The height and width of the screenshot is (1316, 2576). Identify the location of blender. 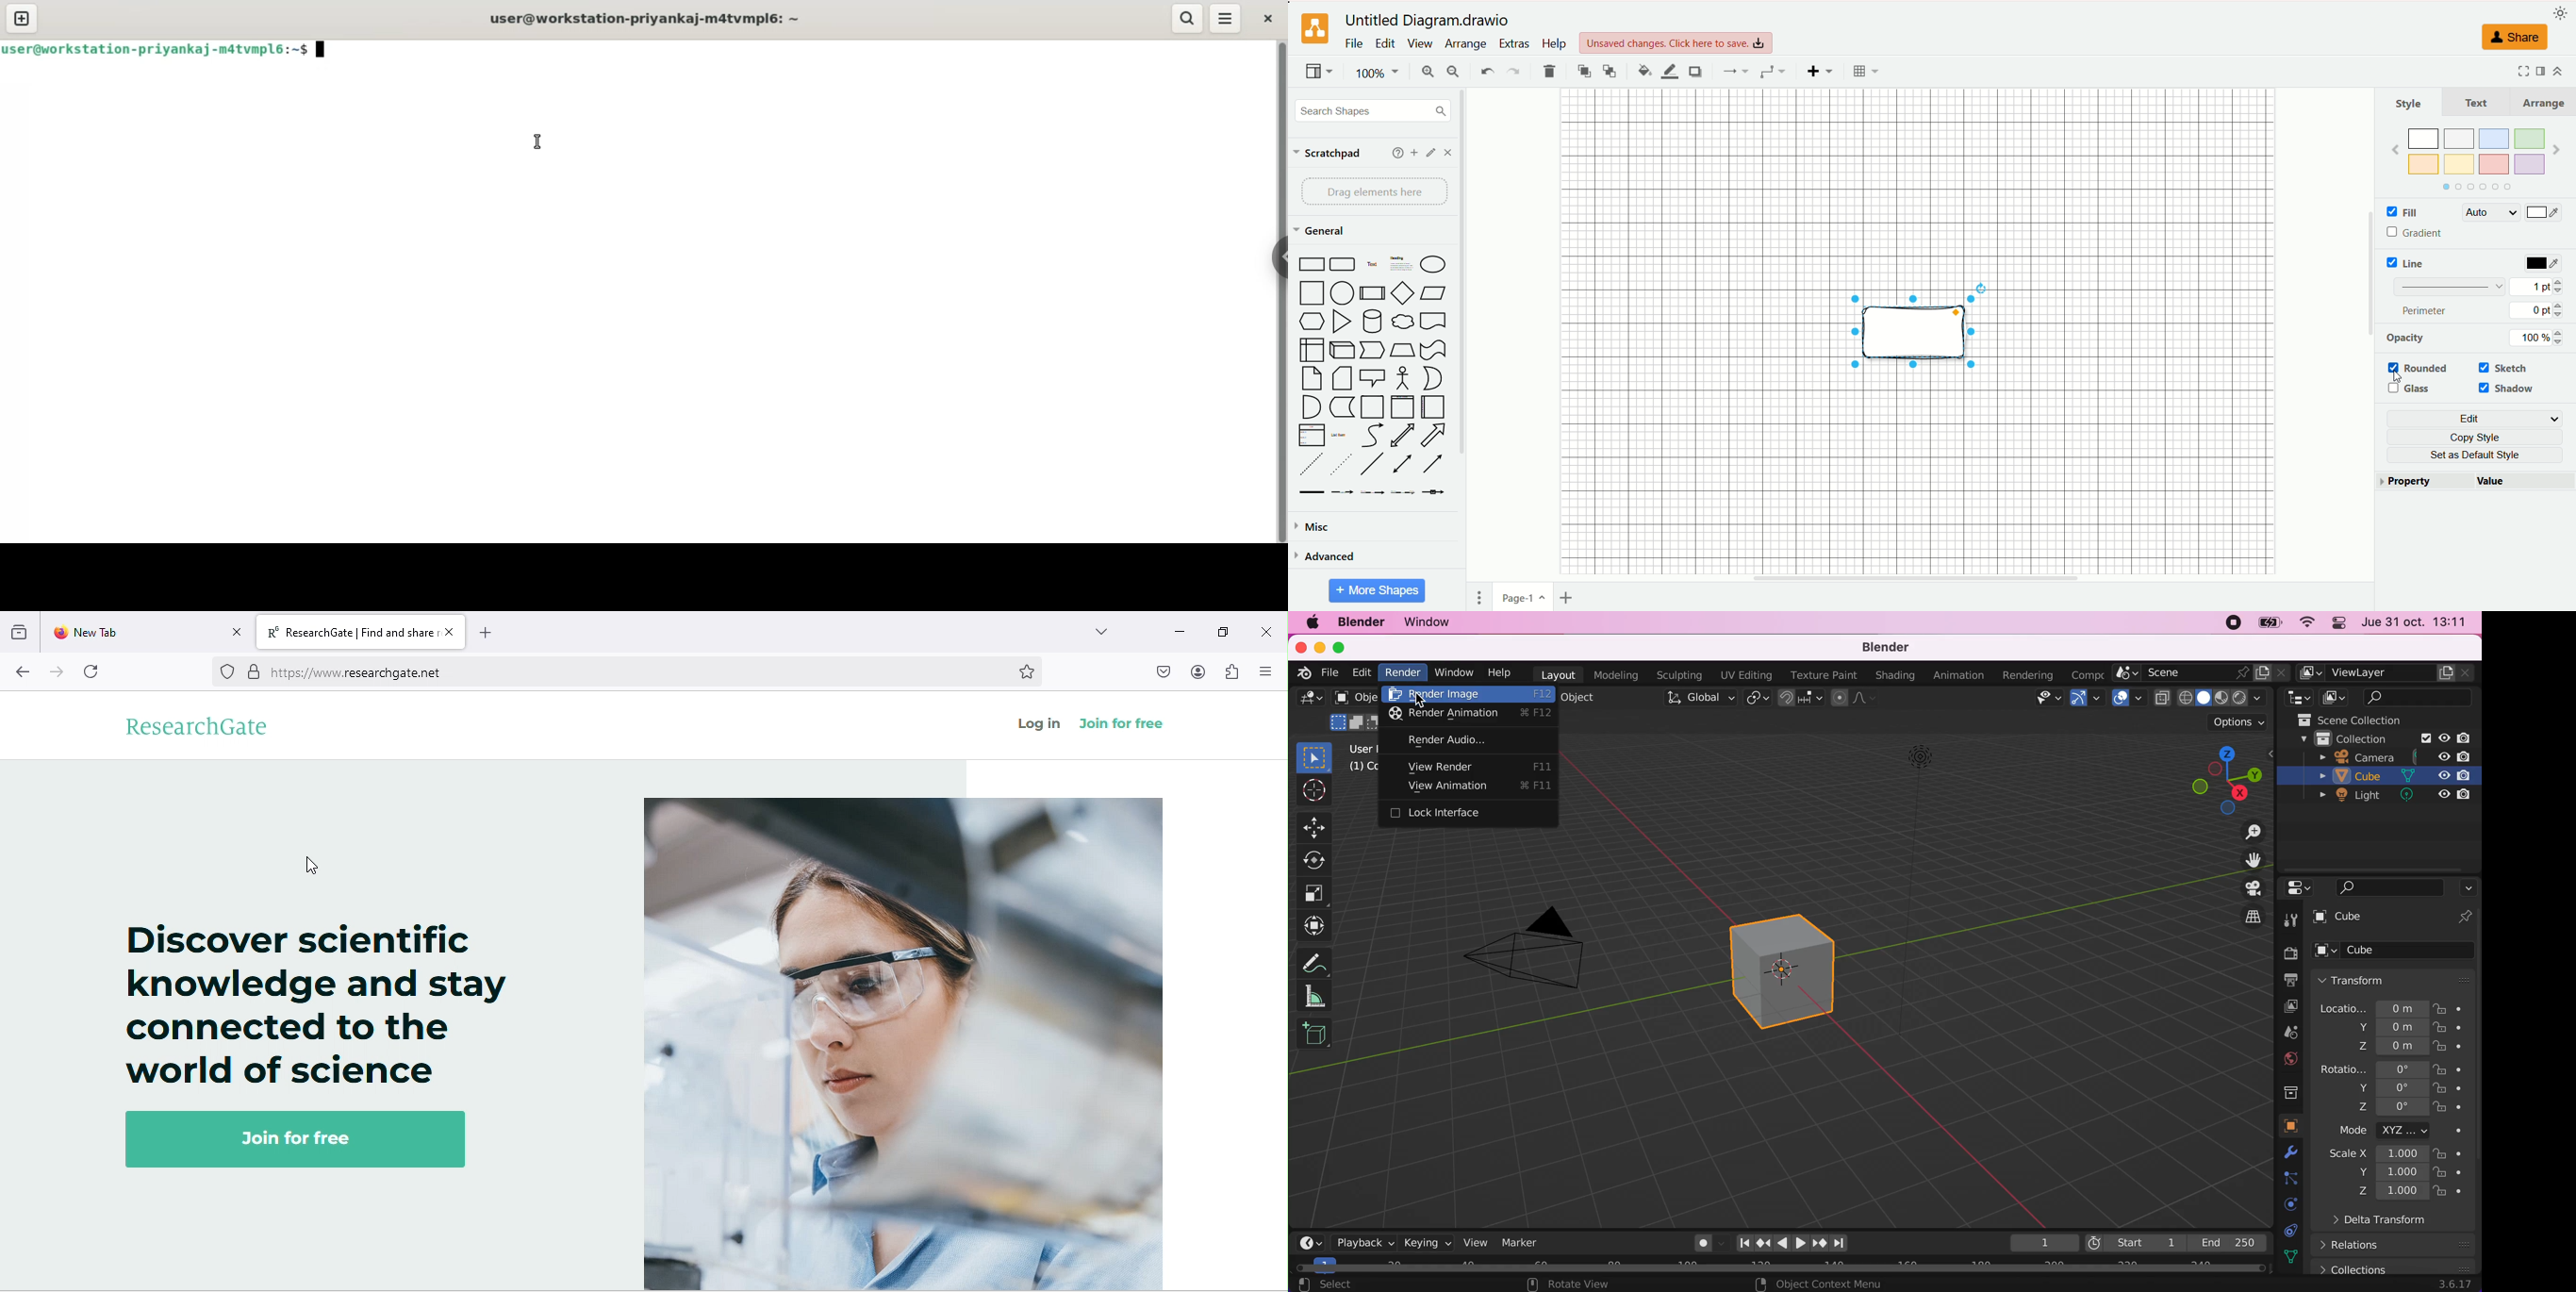
(1301, 672).